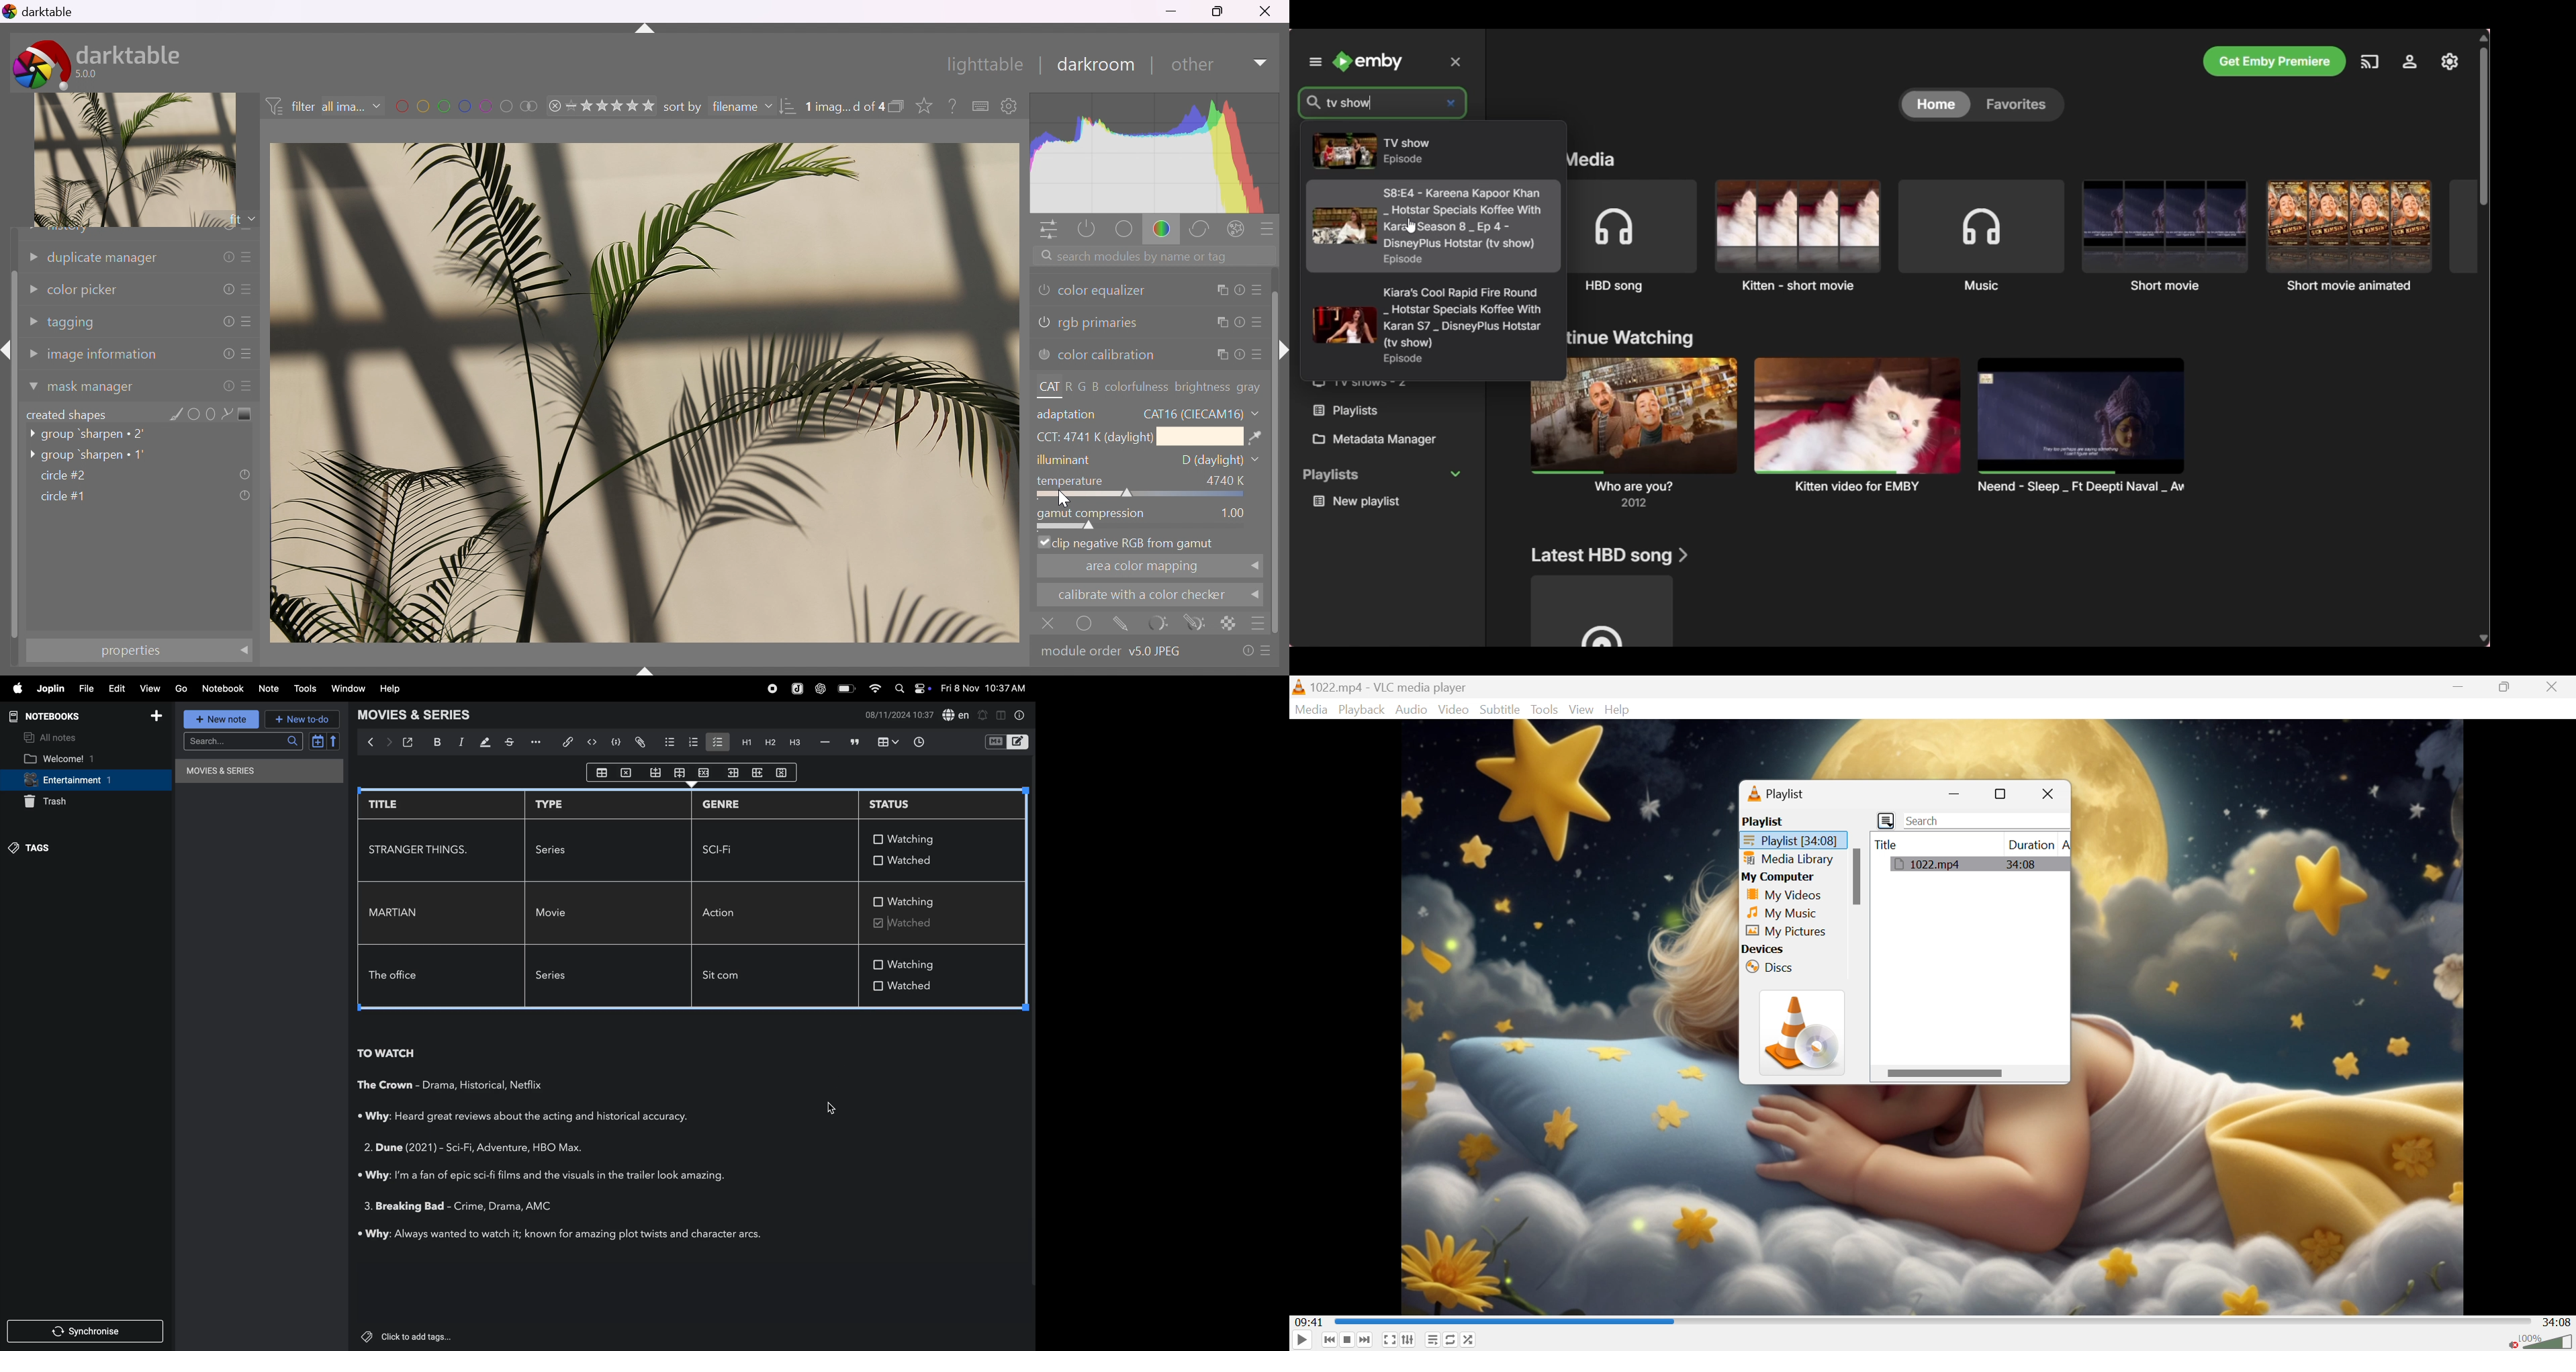  Describe the element at coordinates (75, 759) in the screenshot. I see `welcome ` at that location.